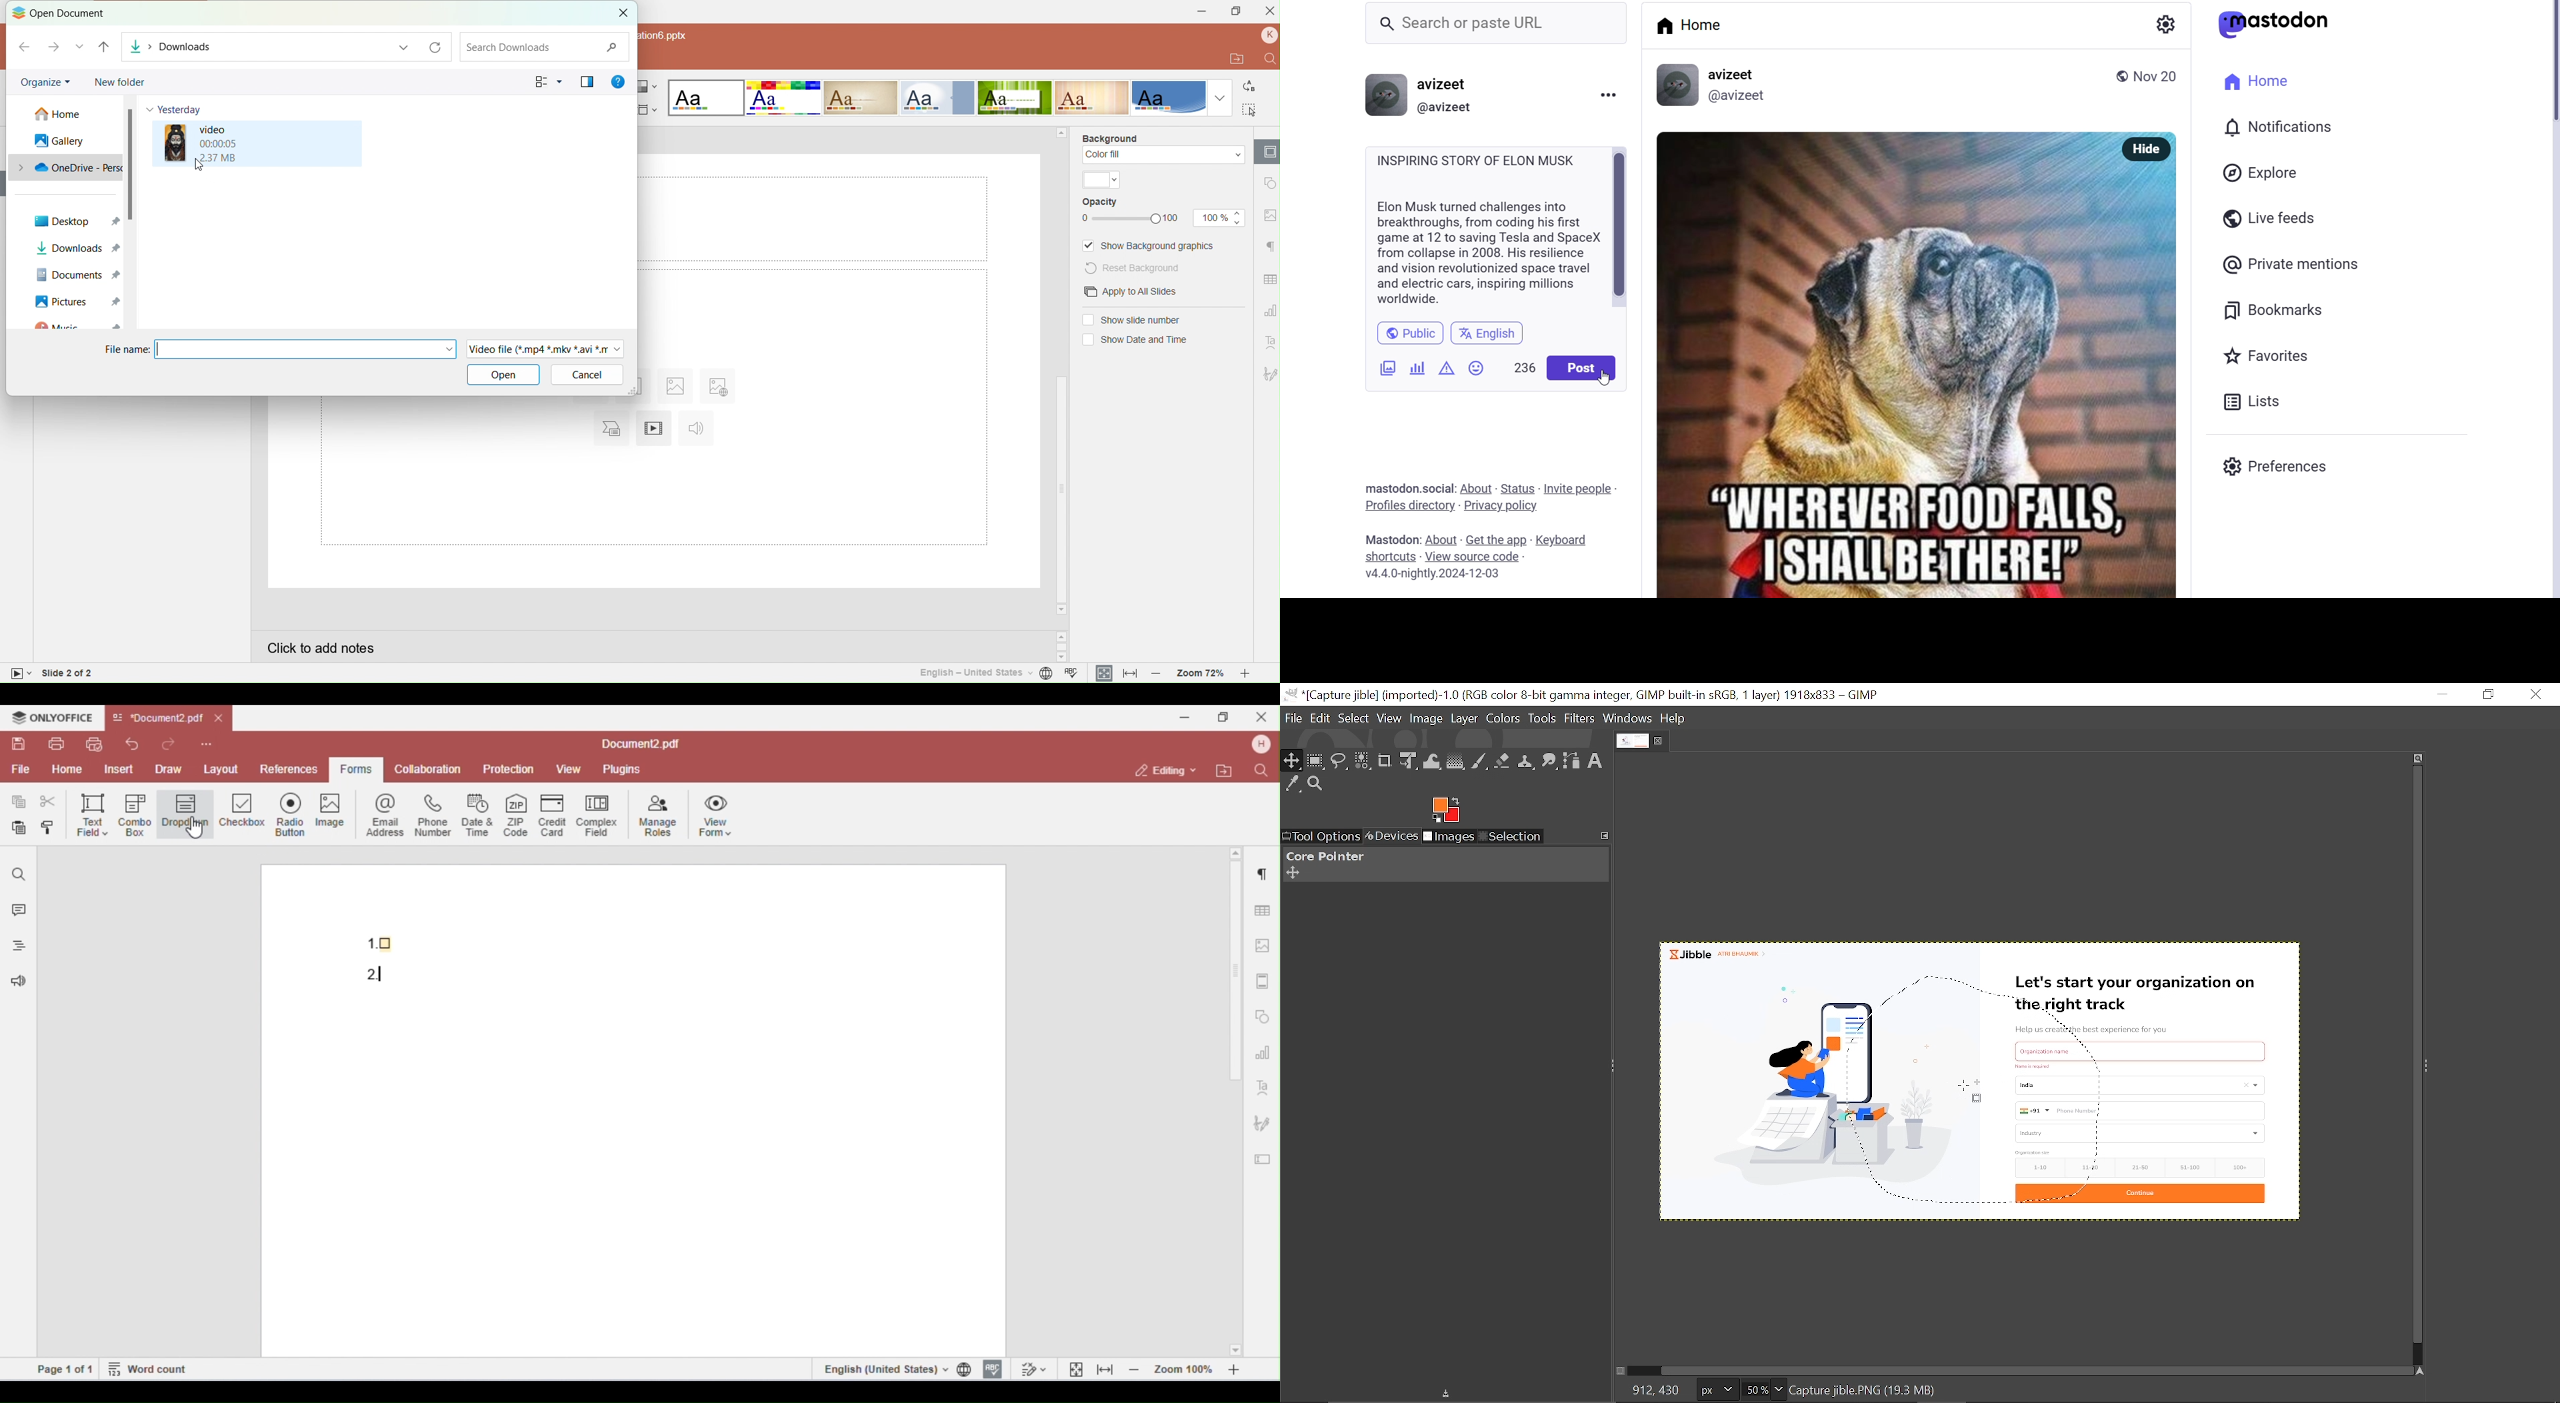 This screenshot has width=2576, height=1428. I want to click on Selection, so click(1510, 838).